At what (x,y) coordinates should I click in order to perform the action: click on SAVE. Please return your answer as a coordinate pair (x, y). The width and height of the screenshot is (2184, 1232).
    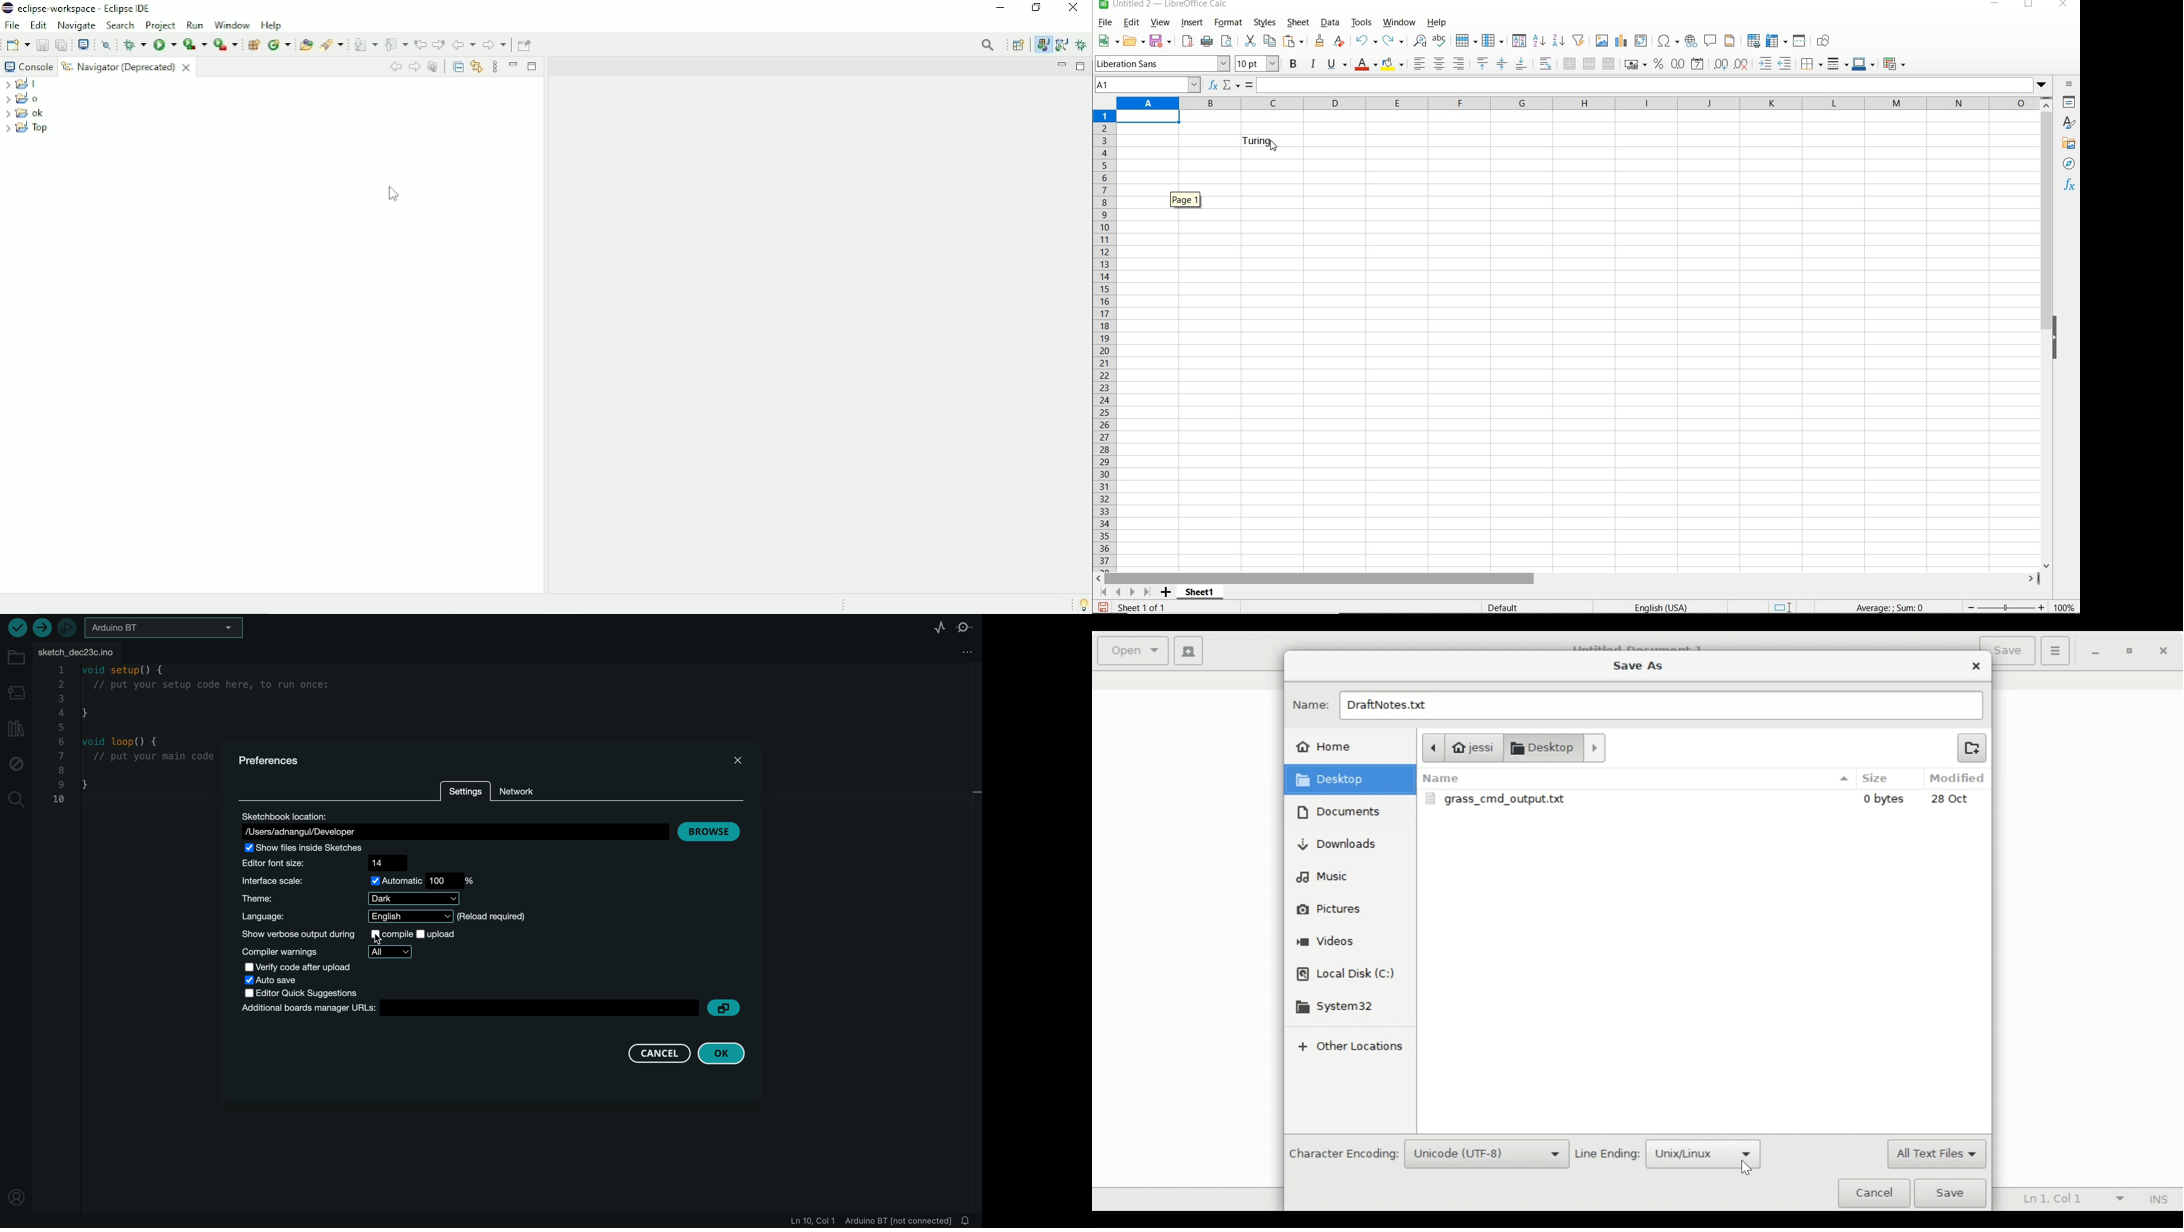
    Looking at the image, I should click on (1160, 41).